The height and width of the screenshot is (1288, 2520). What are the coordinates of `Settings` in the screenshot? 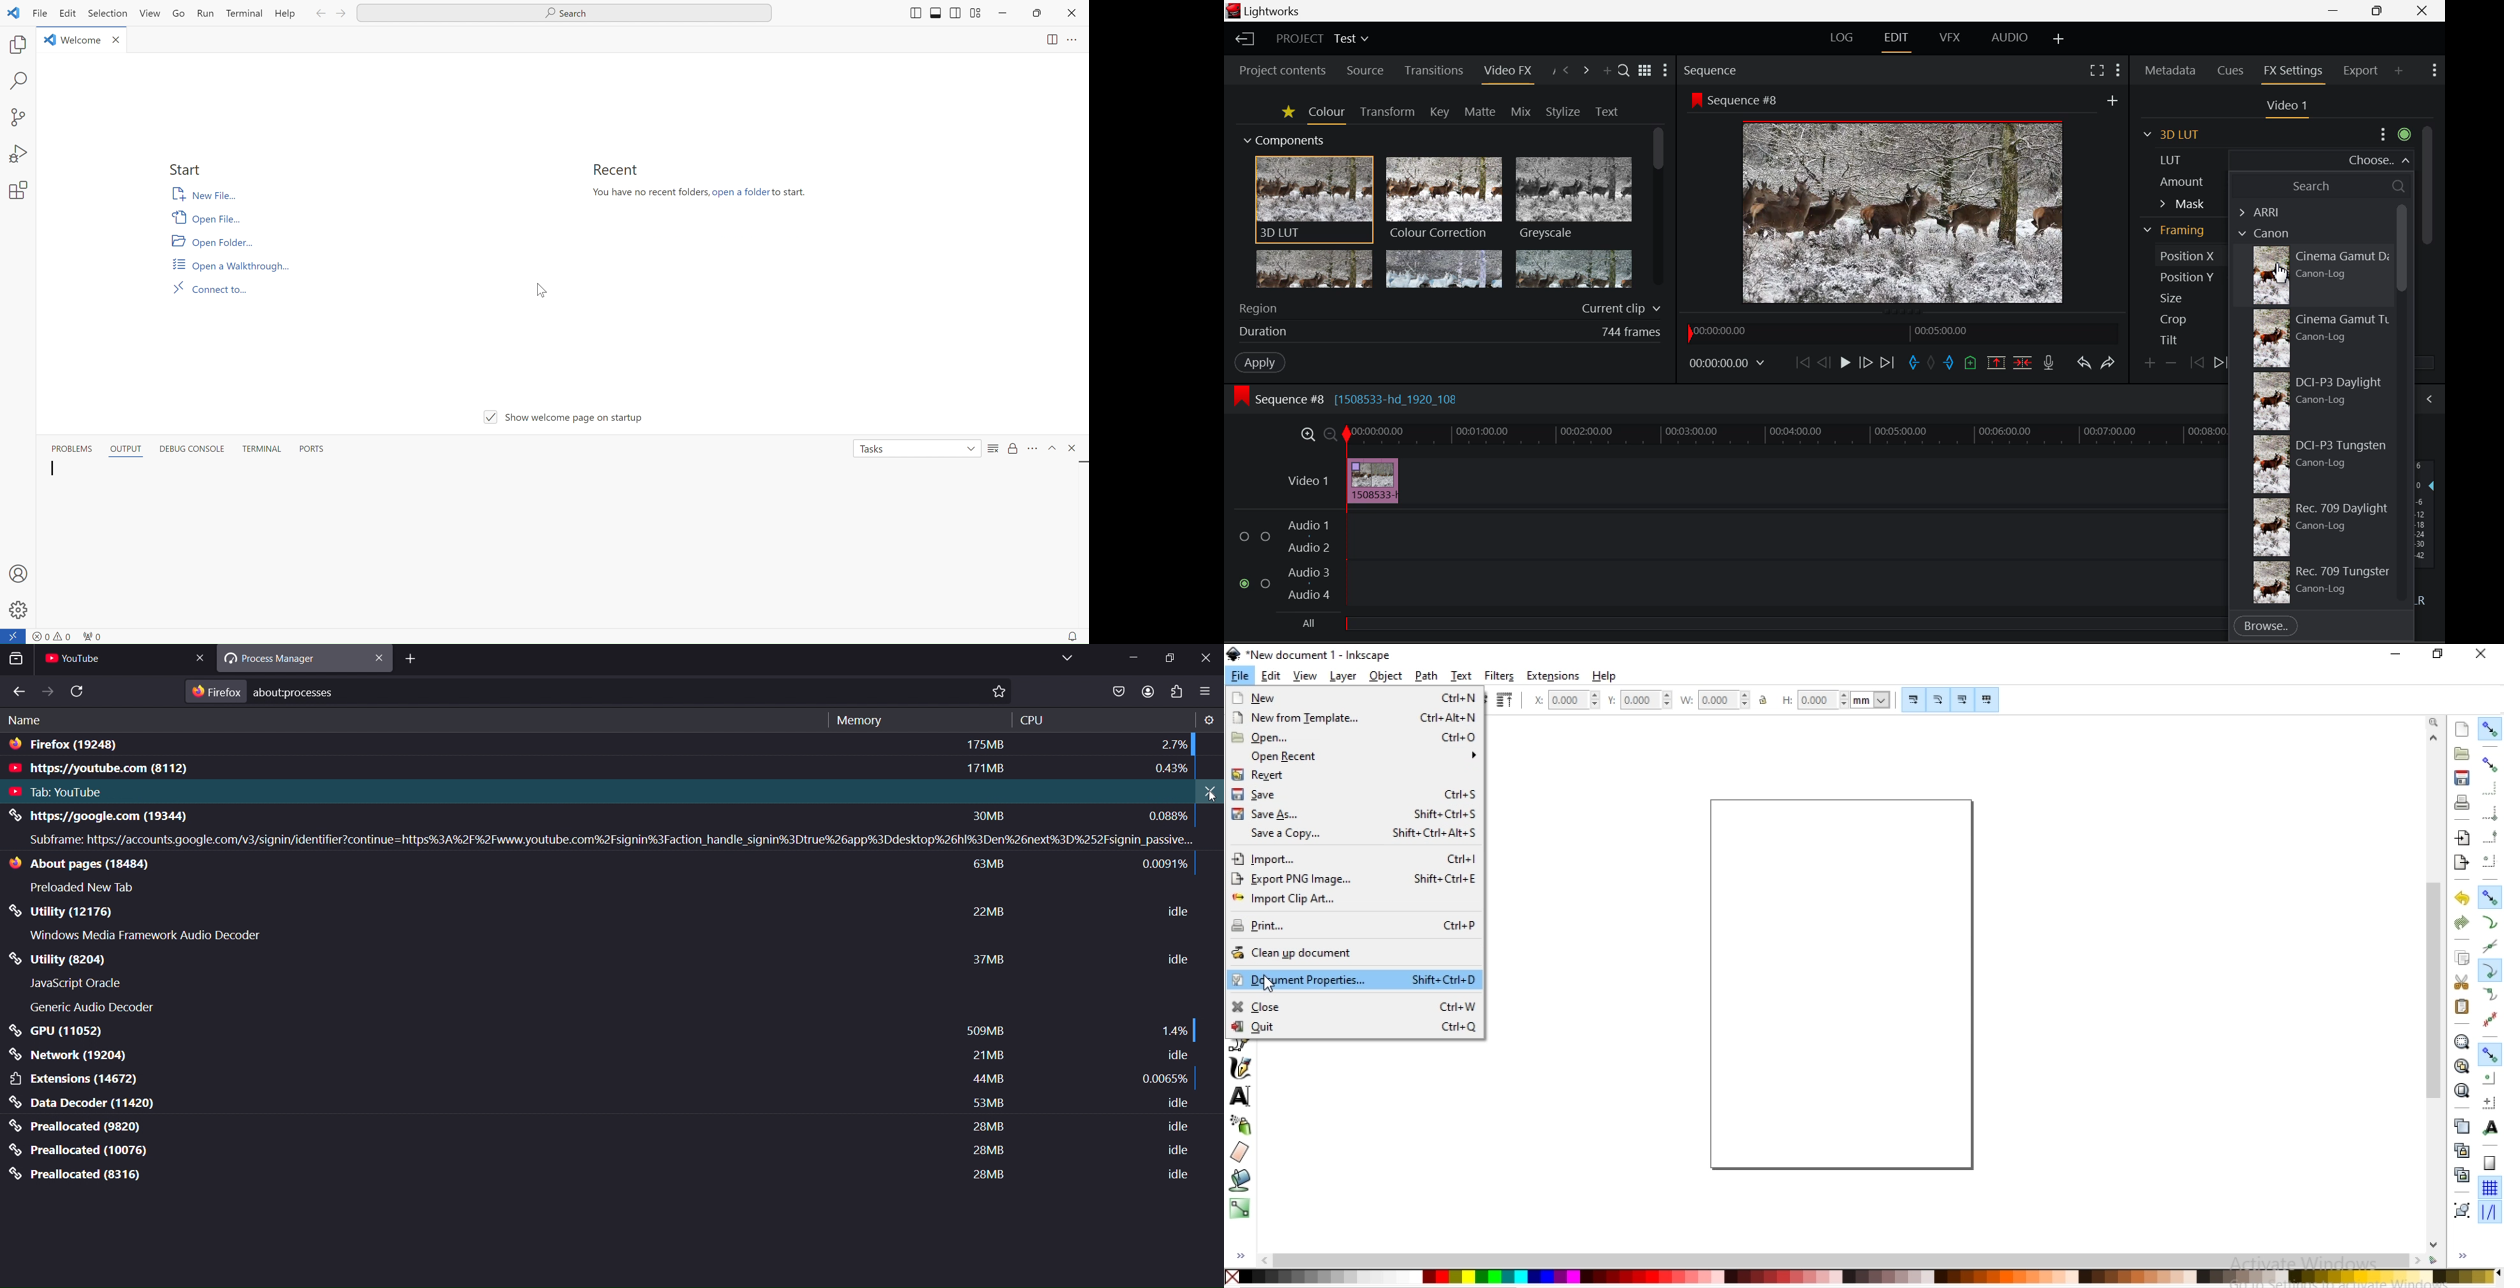 It's located at (2396, 134).